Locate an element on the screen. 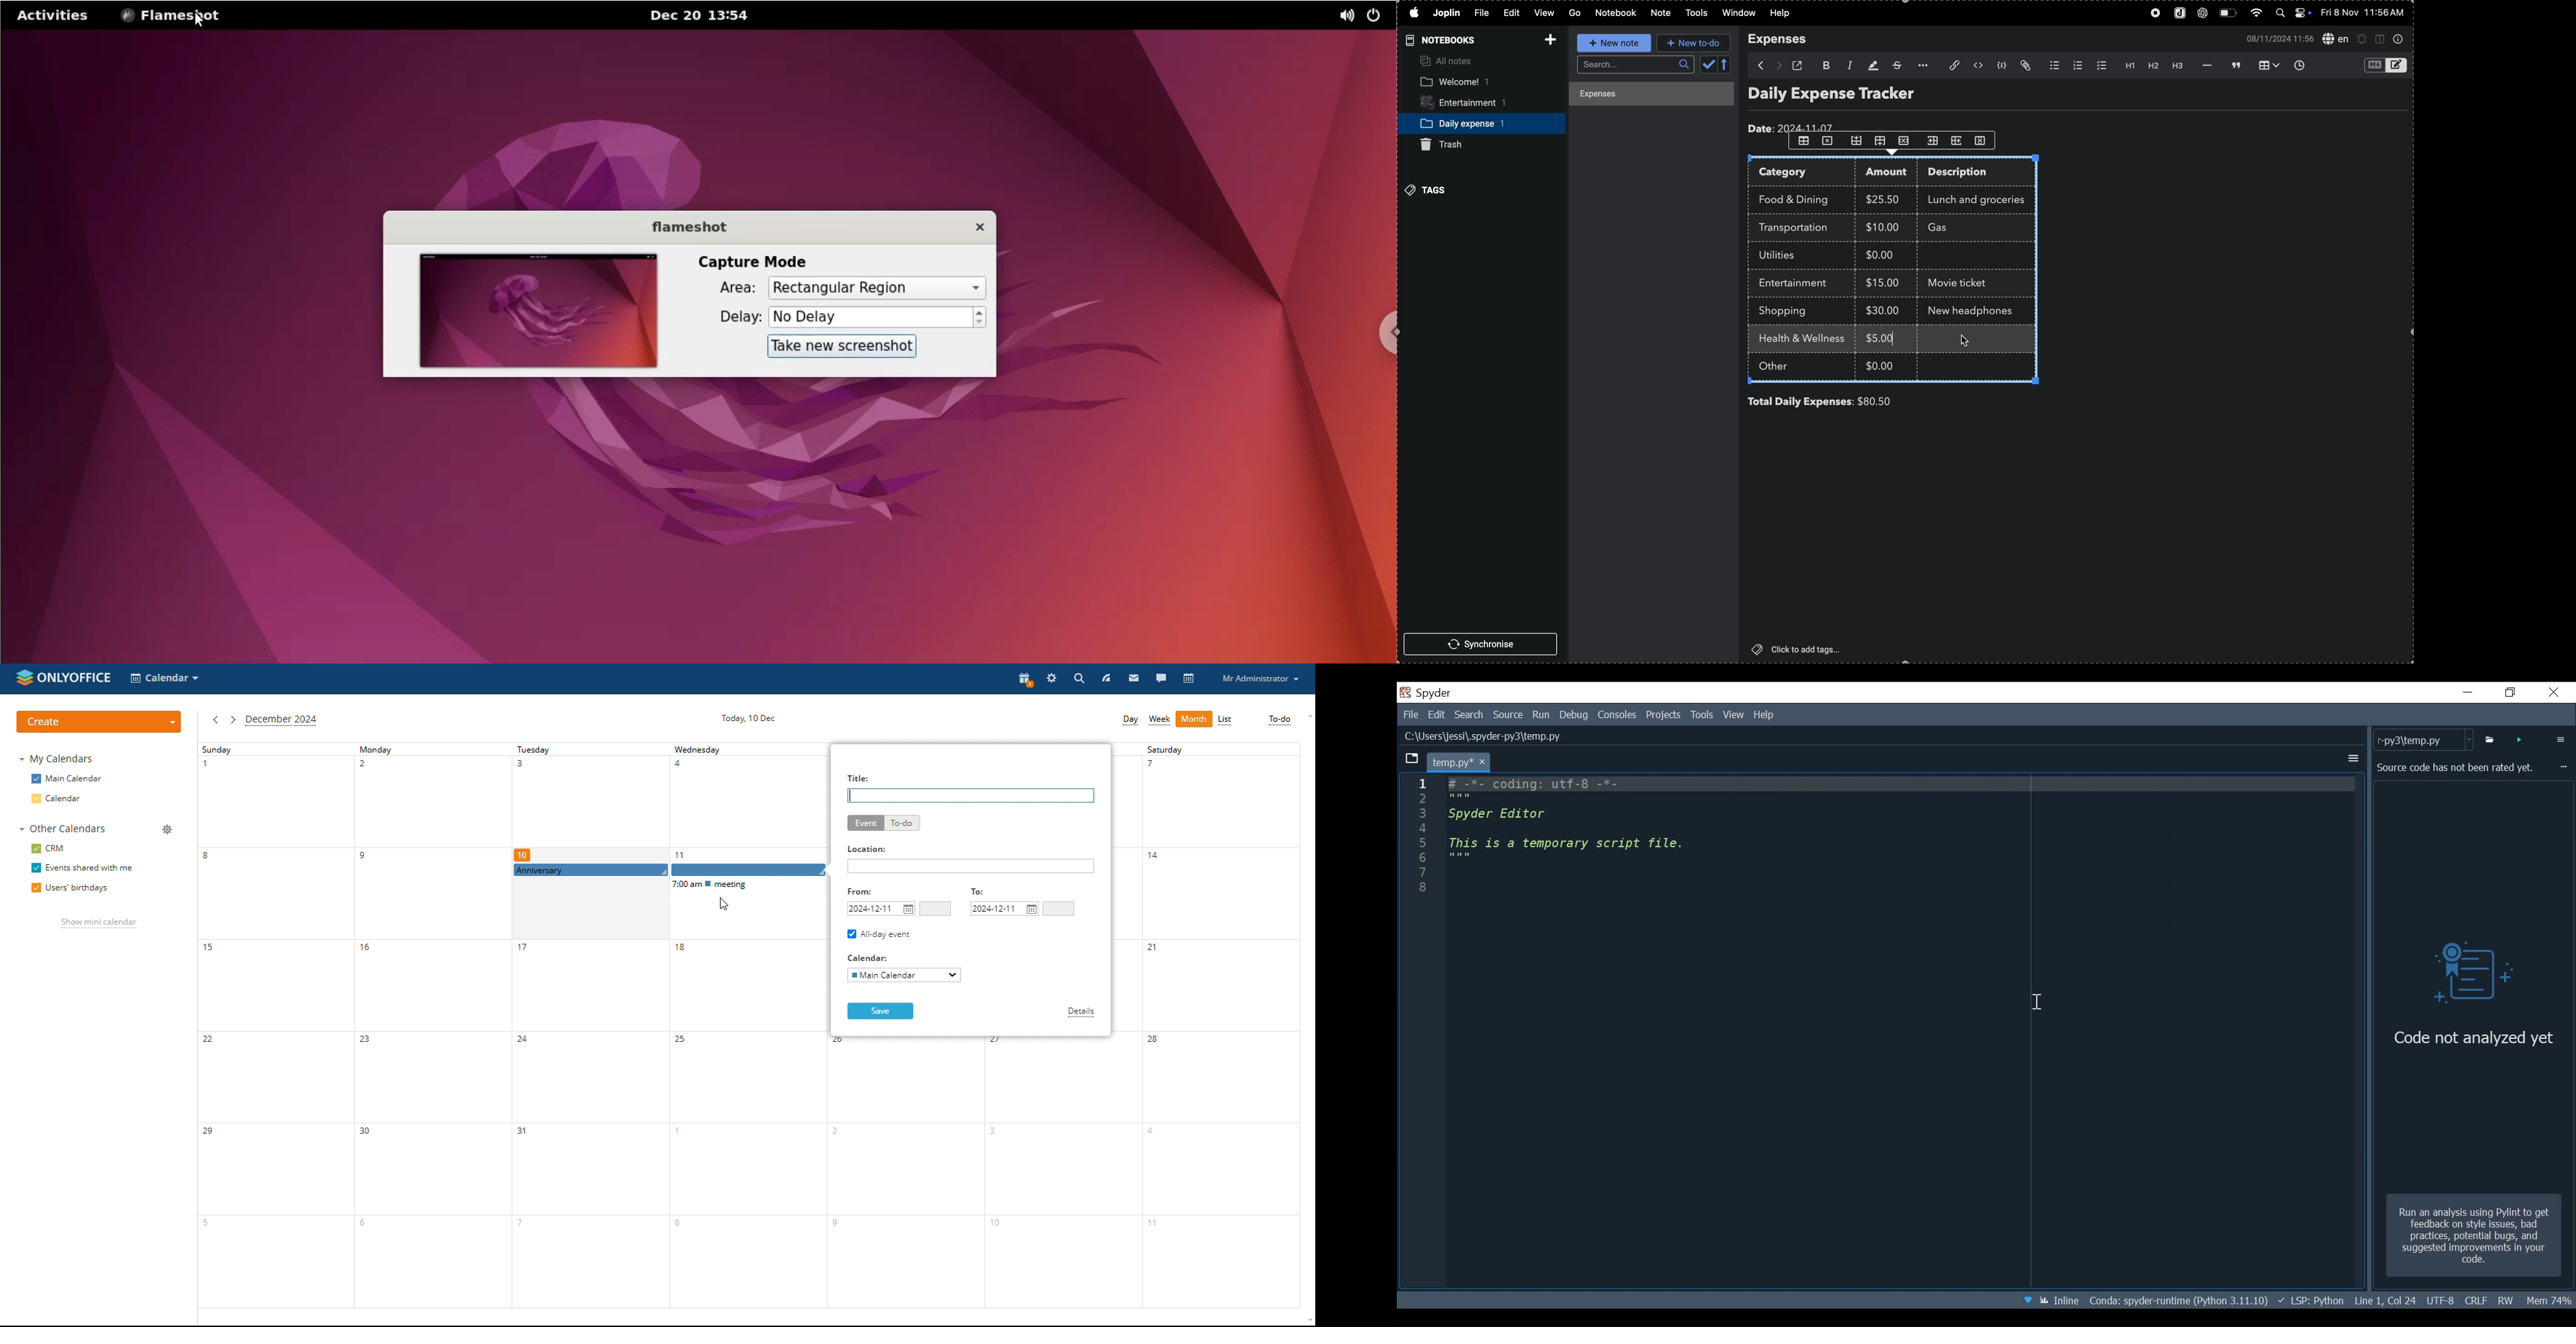  chatgpt is located at coordinates (2203, 14).